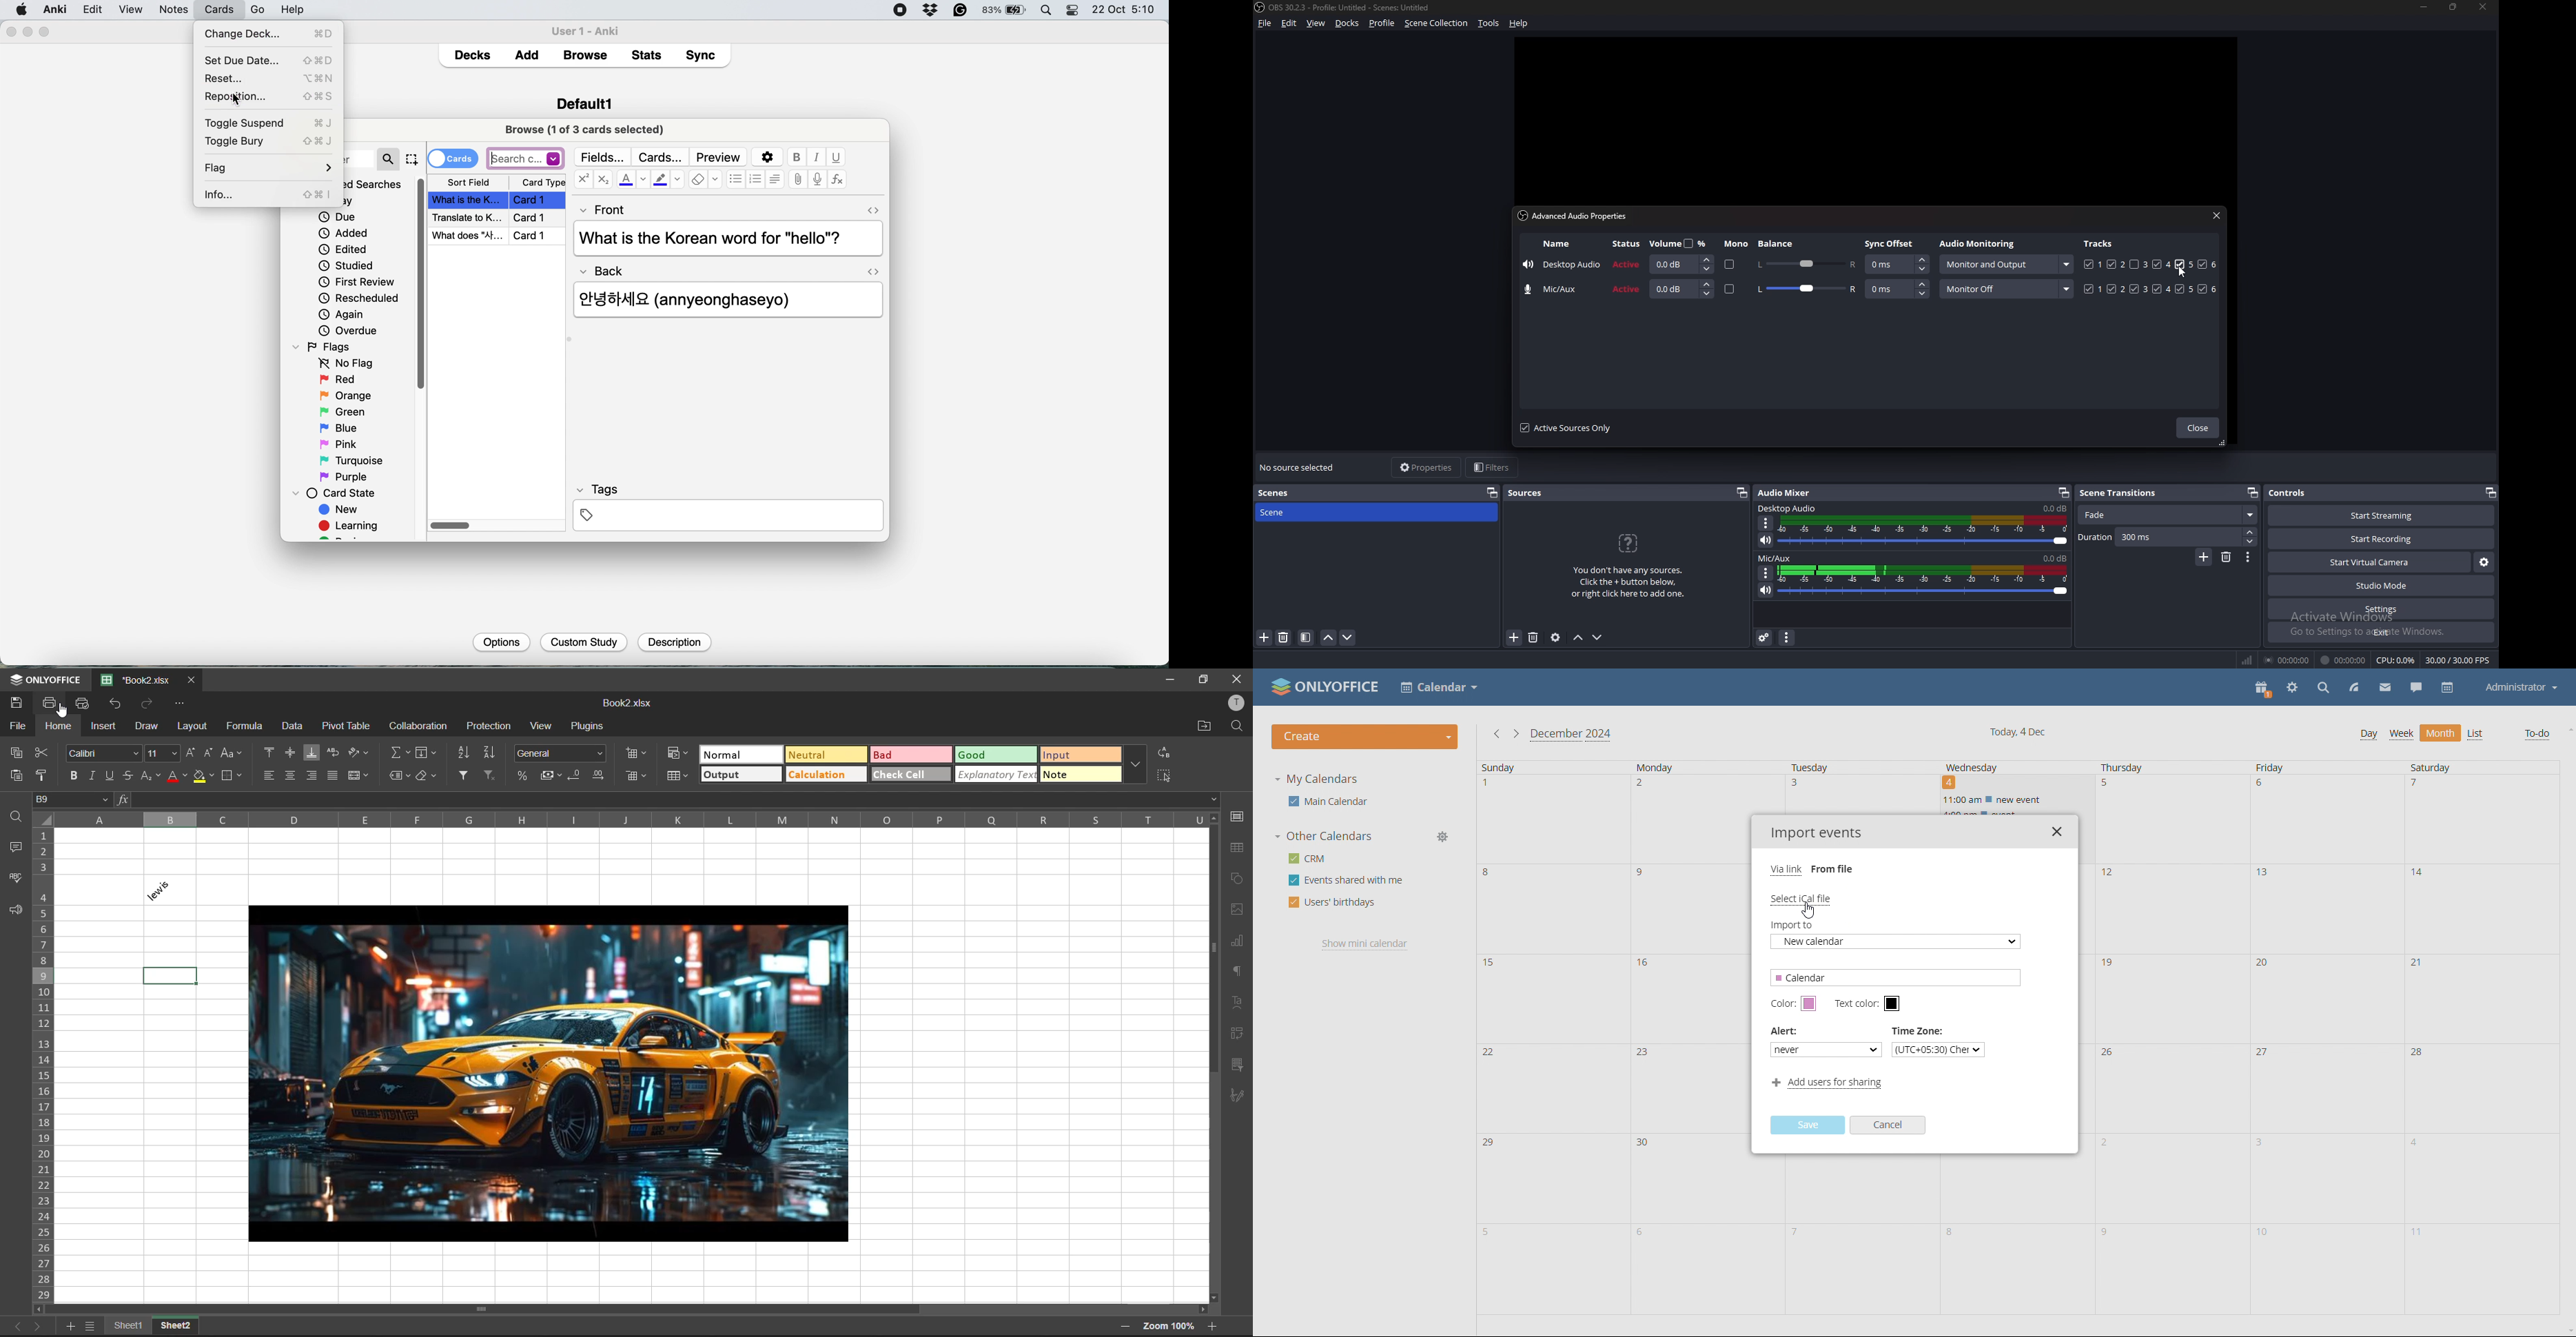 Image resolution: width=2576 pixels, height=1344 pixels. I want to click on pink, so click(341, 443).